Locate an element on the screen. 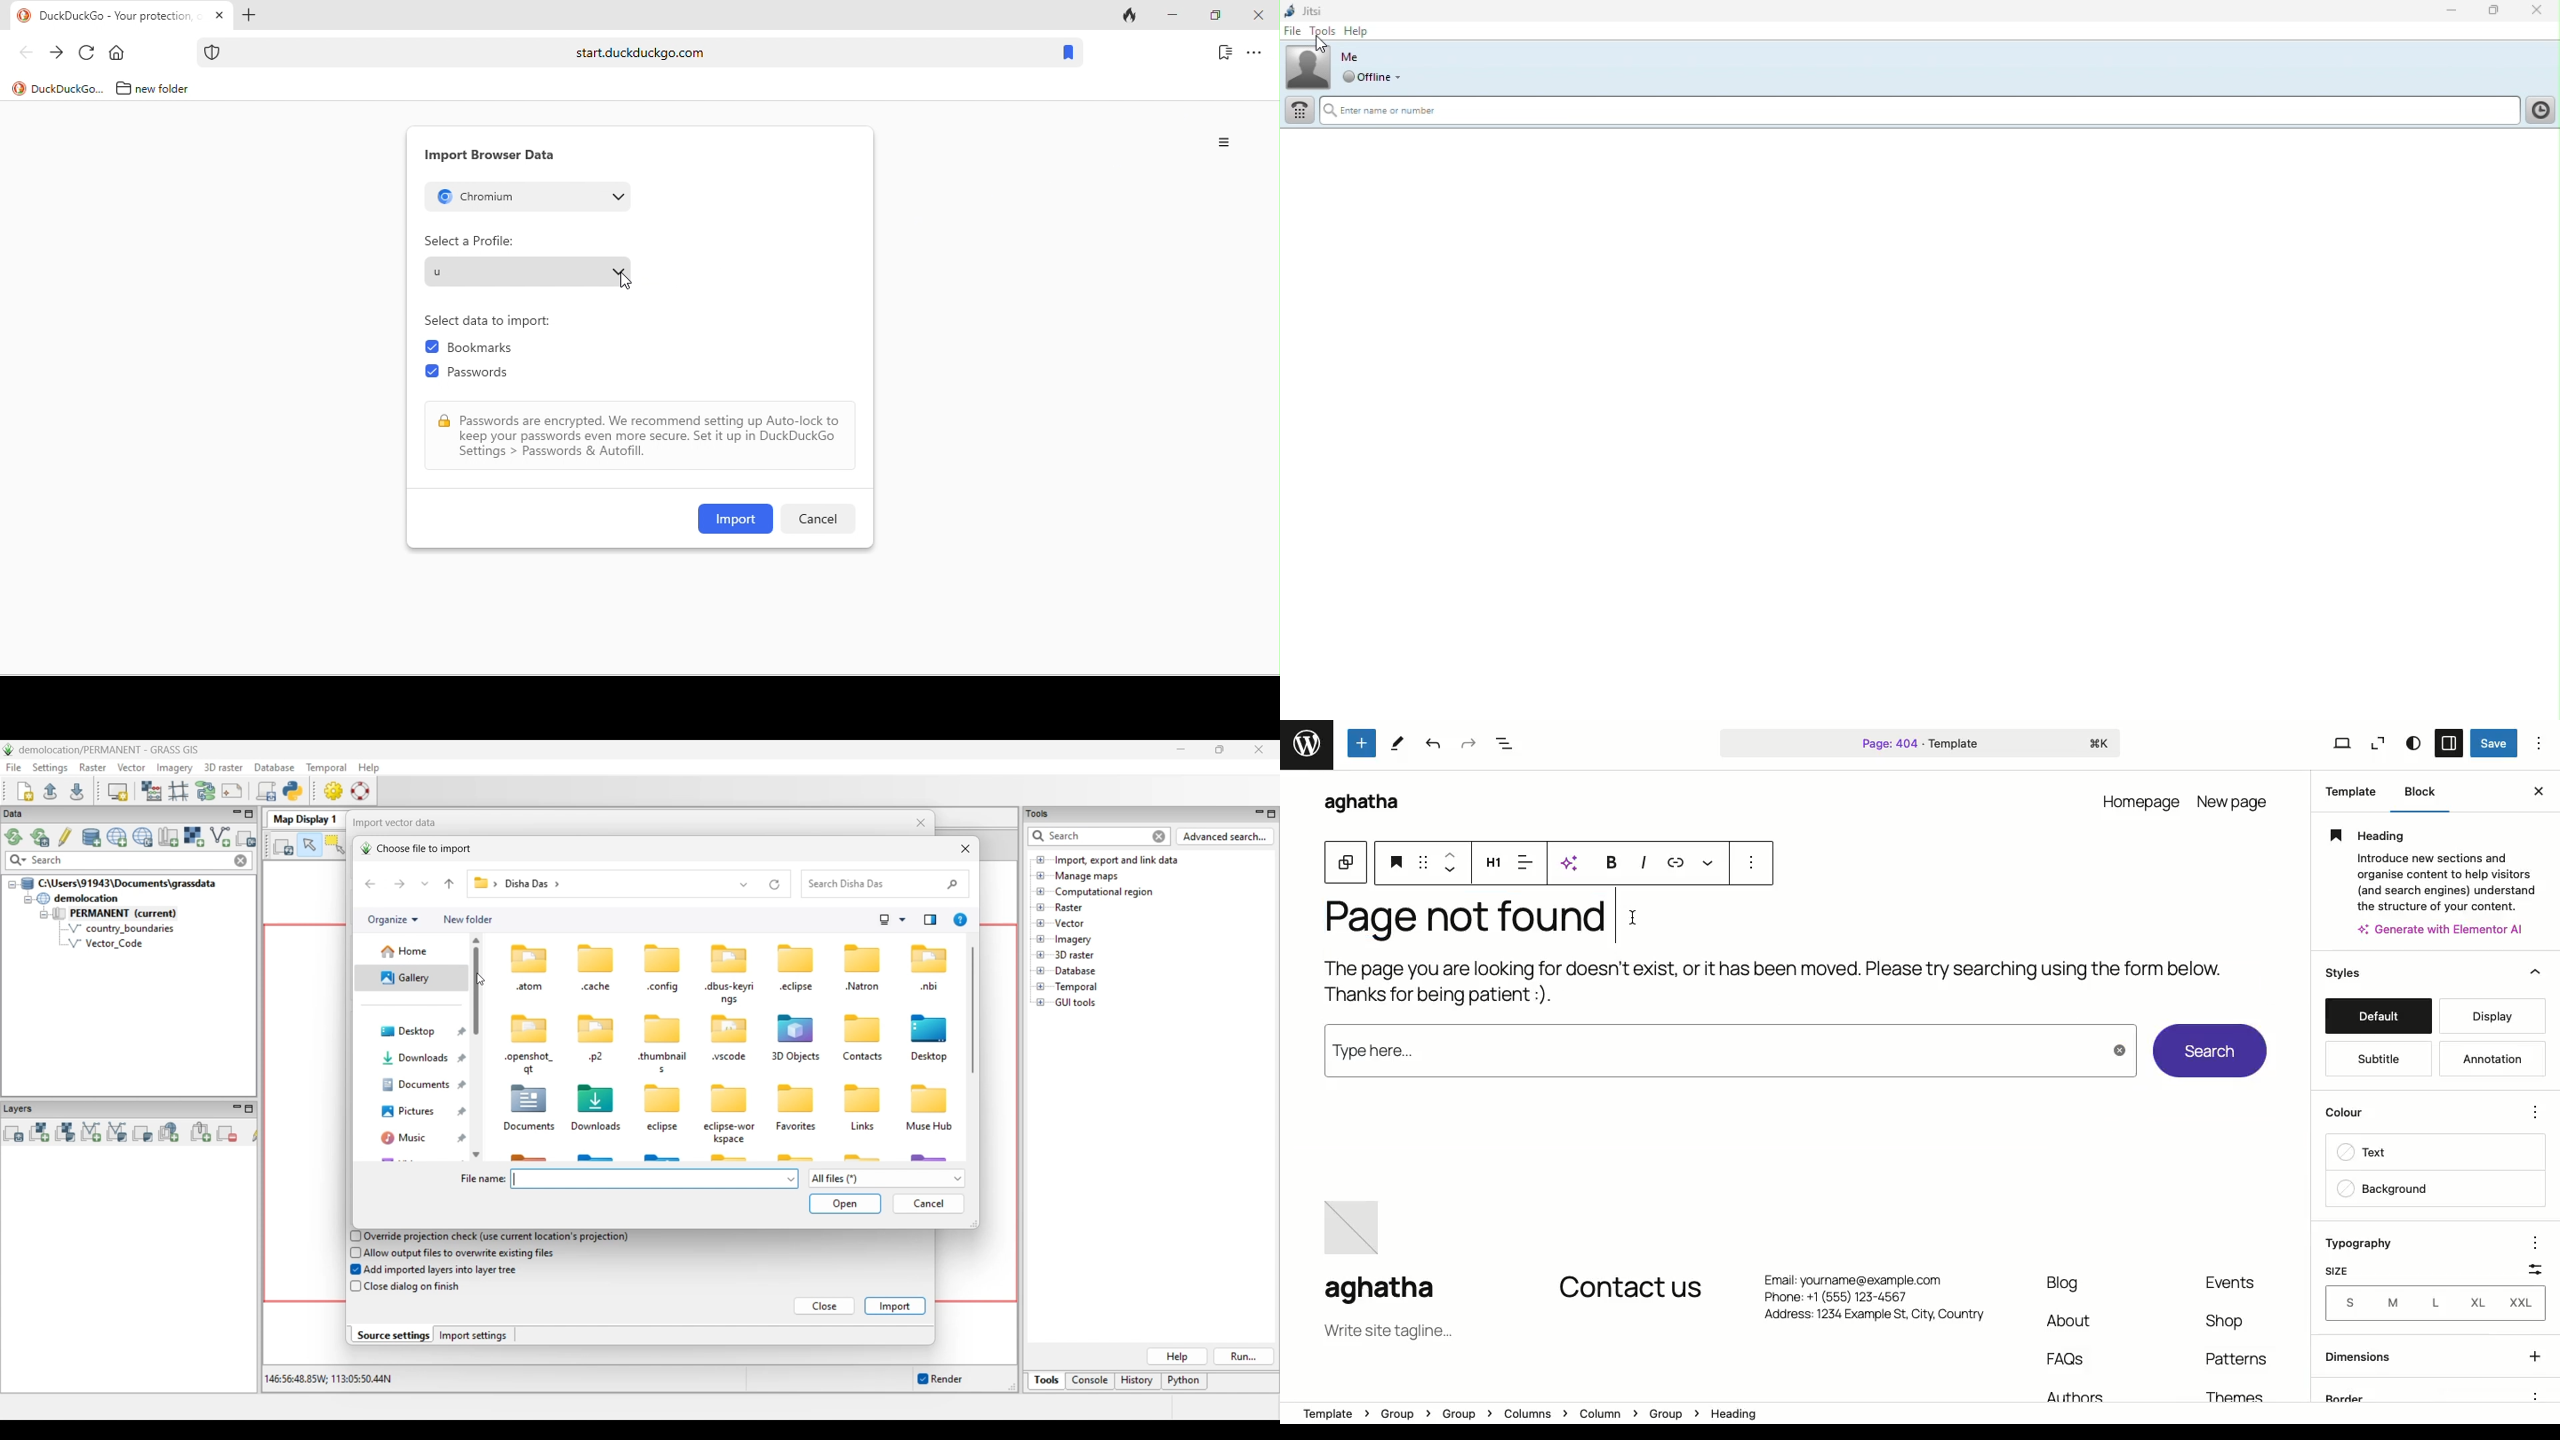 Image resolution: width=2576 pixels, height=1456 pixels. Tools is located at coordinates (1363, 742).